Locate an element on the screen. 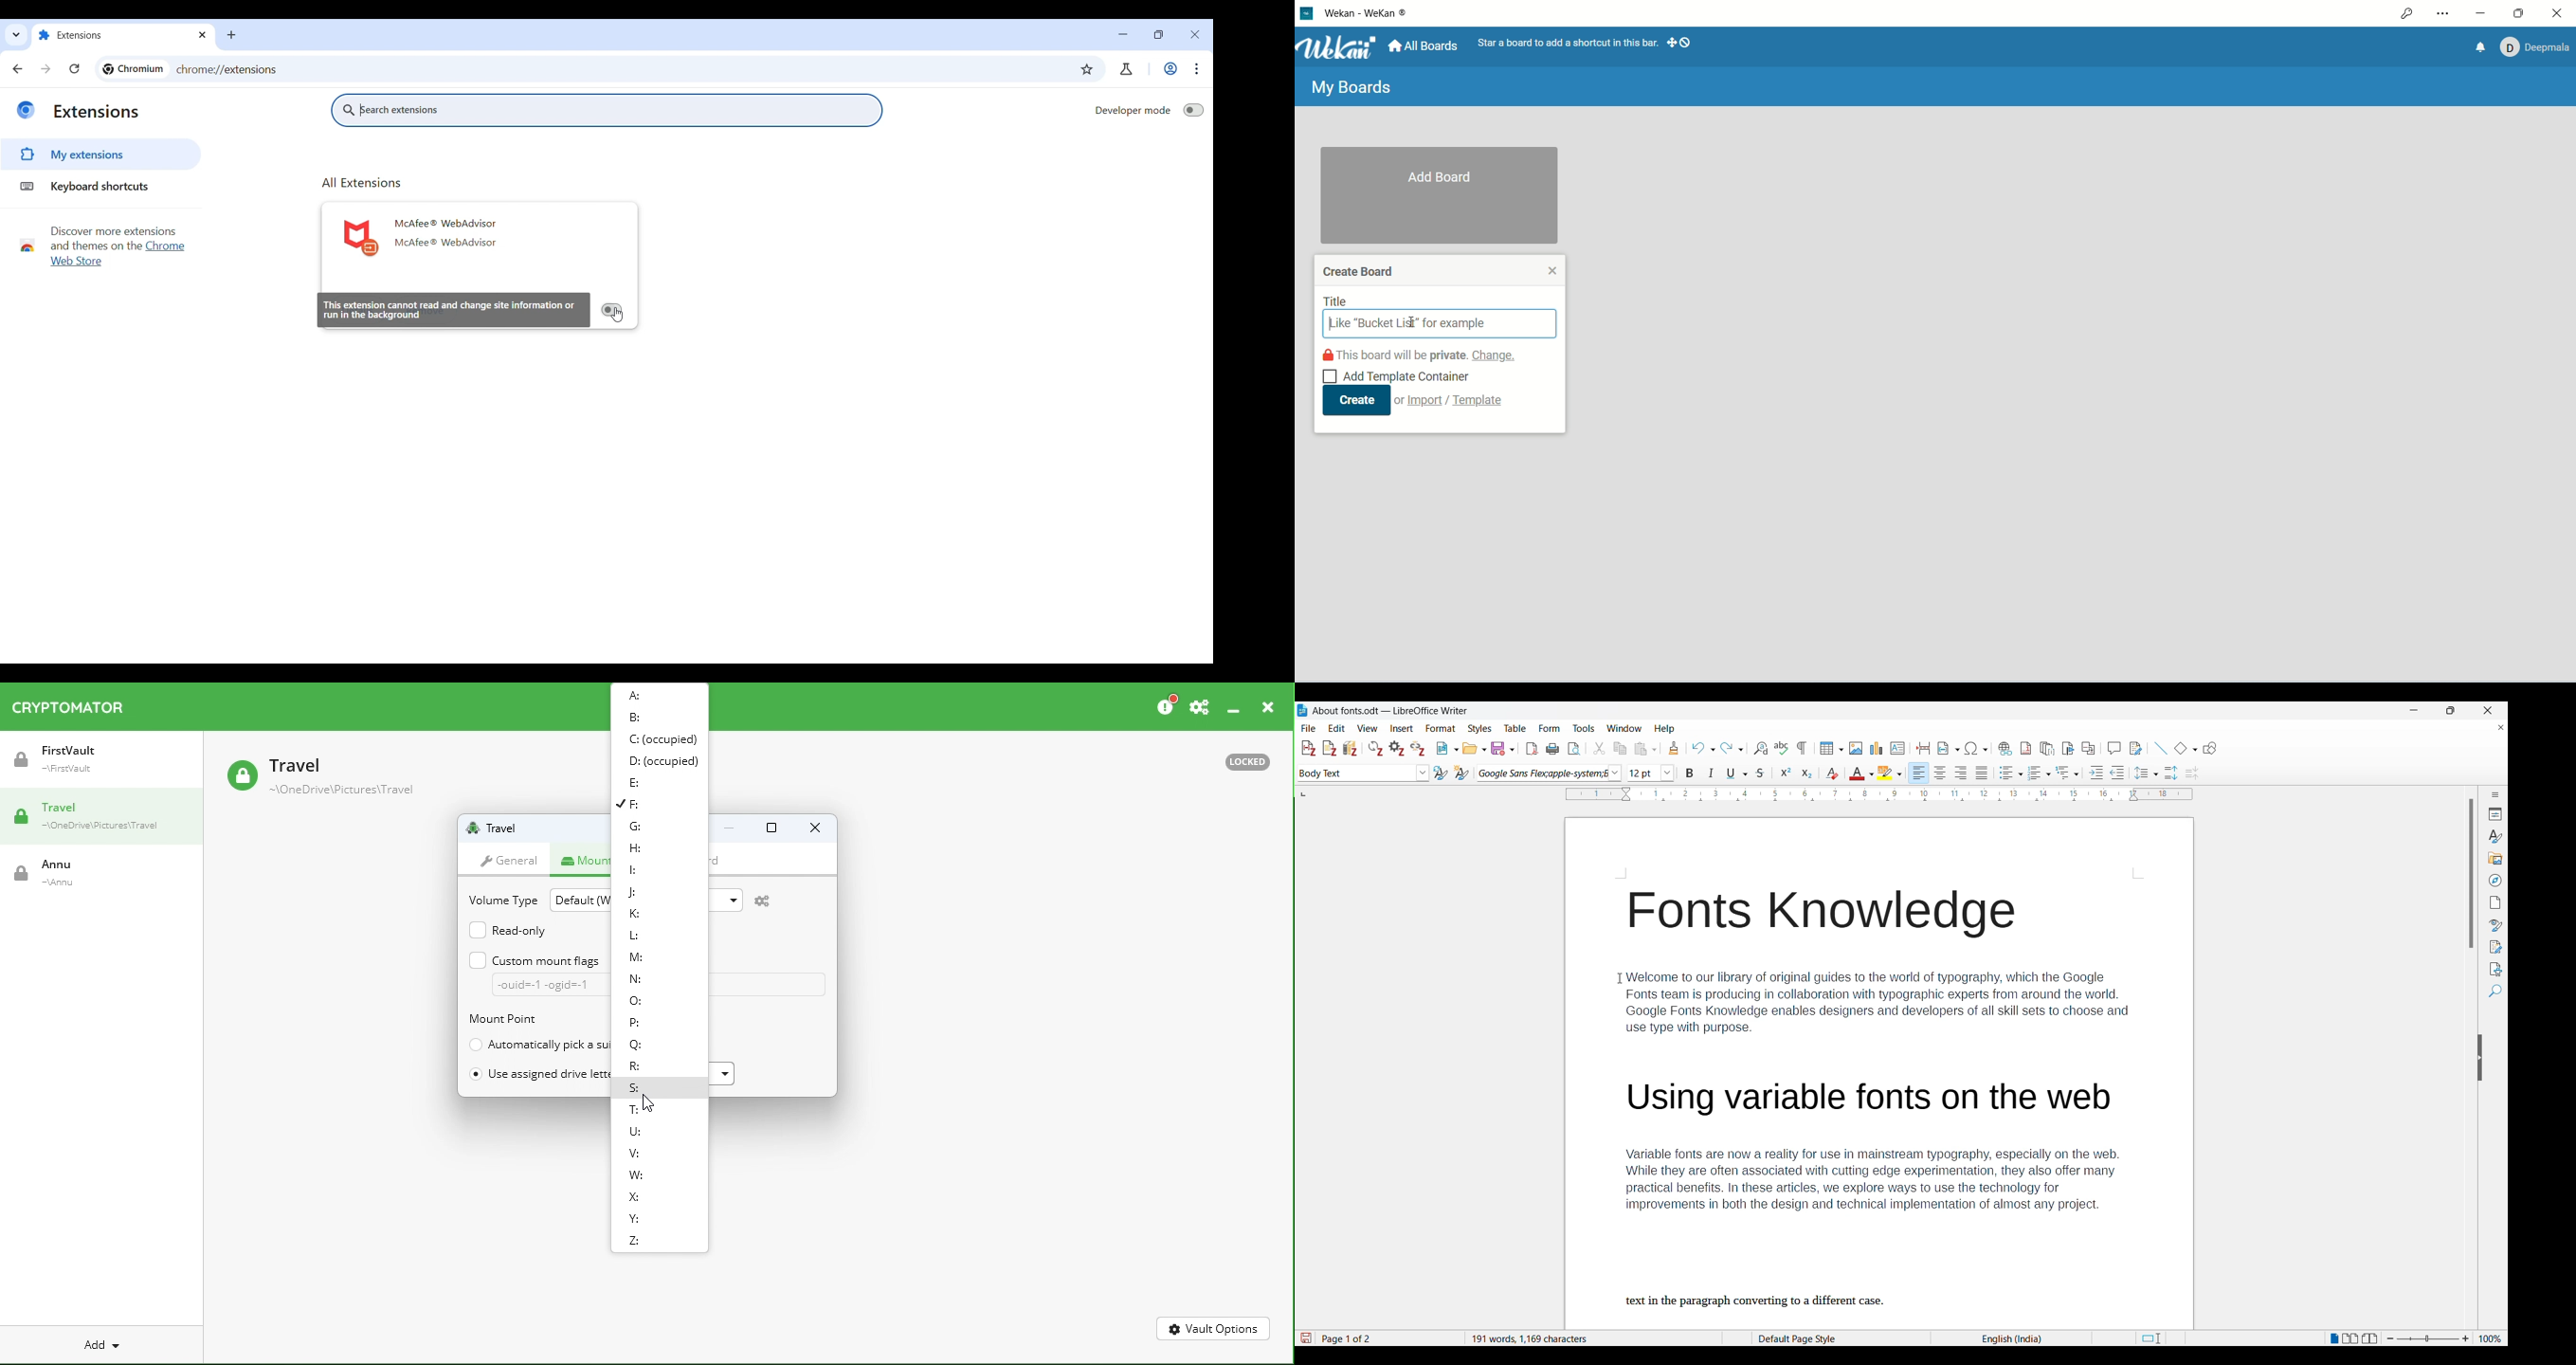 The height and width of the screenshot is (1372, 2576). Increase paragraph spacing is located at coordinates (2171, 773).